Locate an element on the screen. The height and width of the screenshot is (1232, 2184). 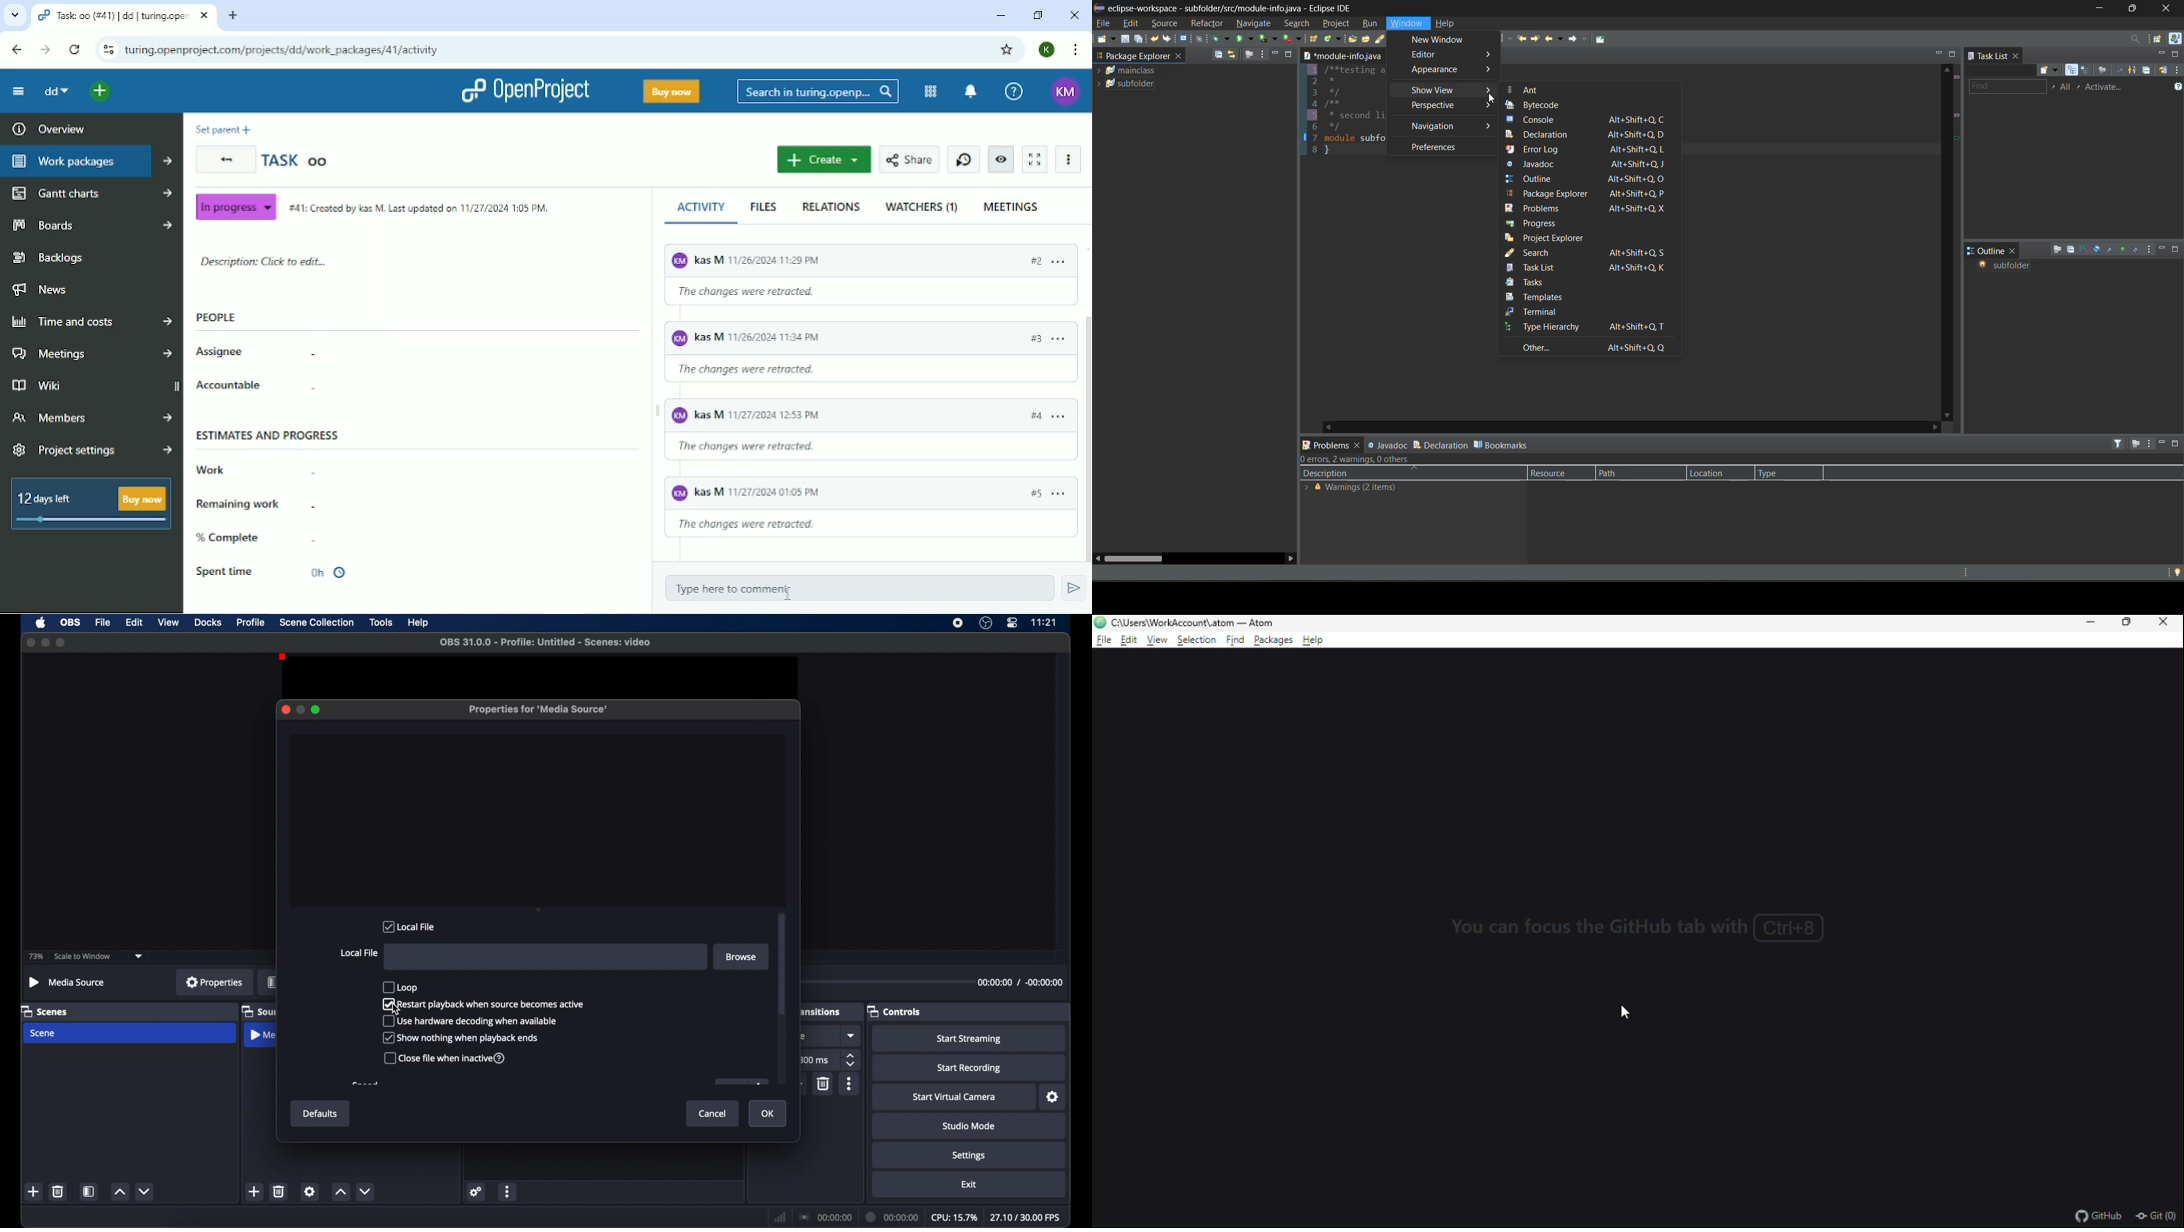
more options is located at coordinates (508, 1191).